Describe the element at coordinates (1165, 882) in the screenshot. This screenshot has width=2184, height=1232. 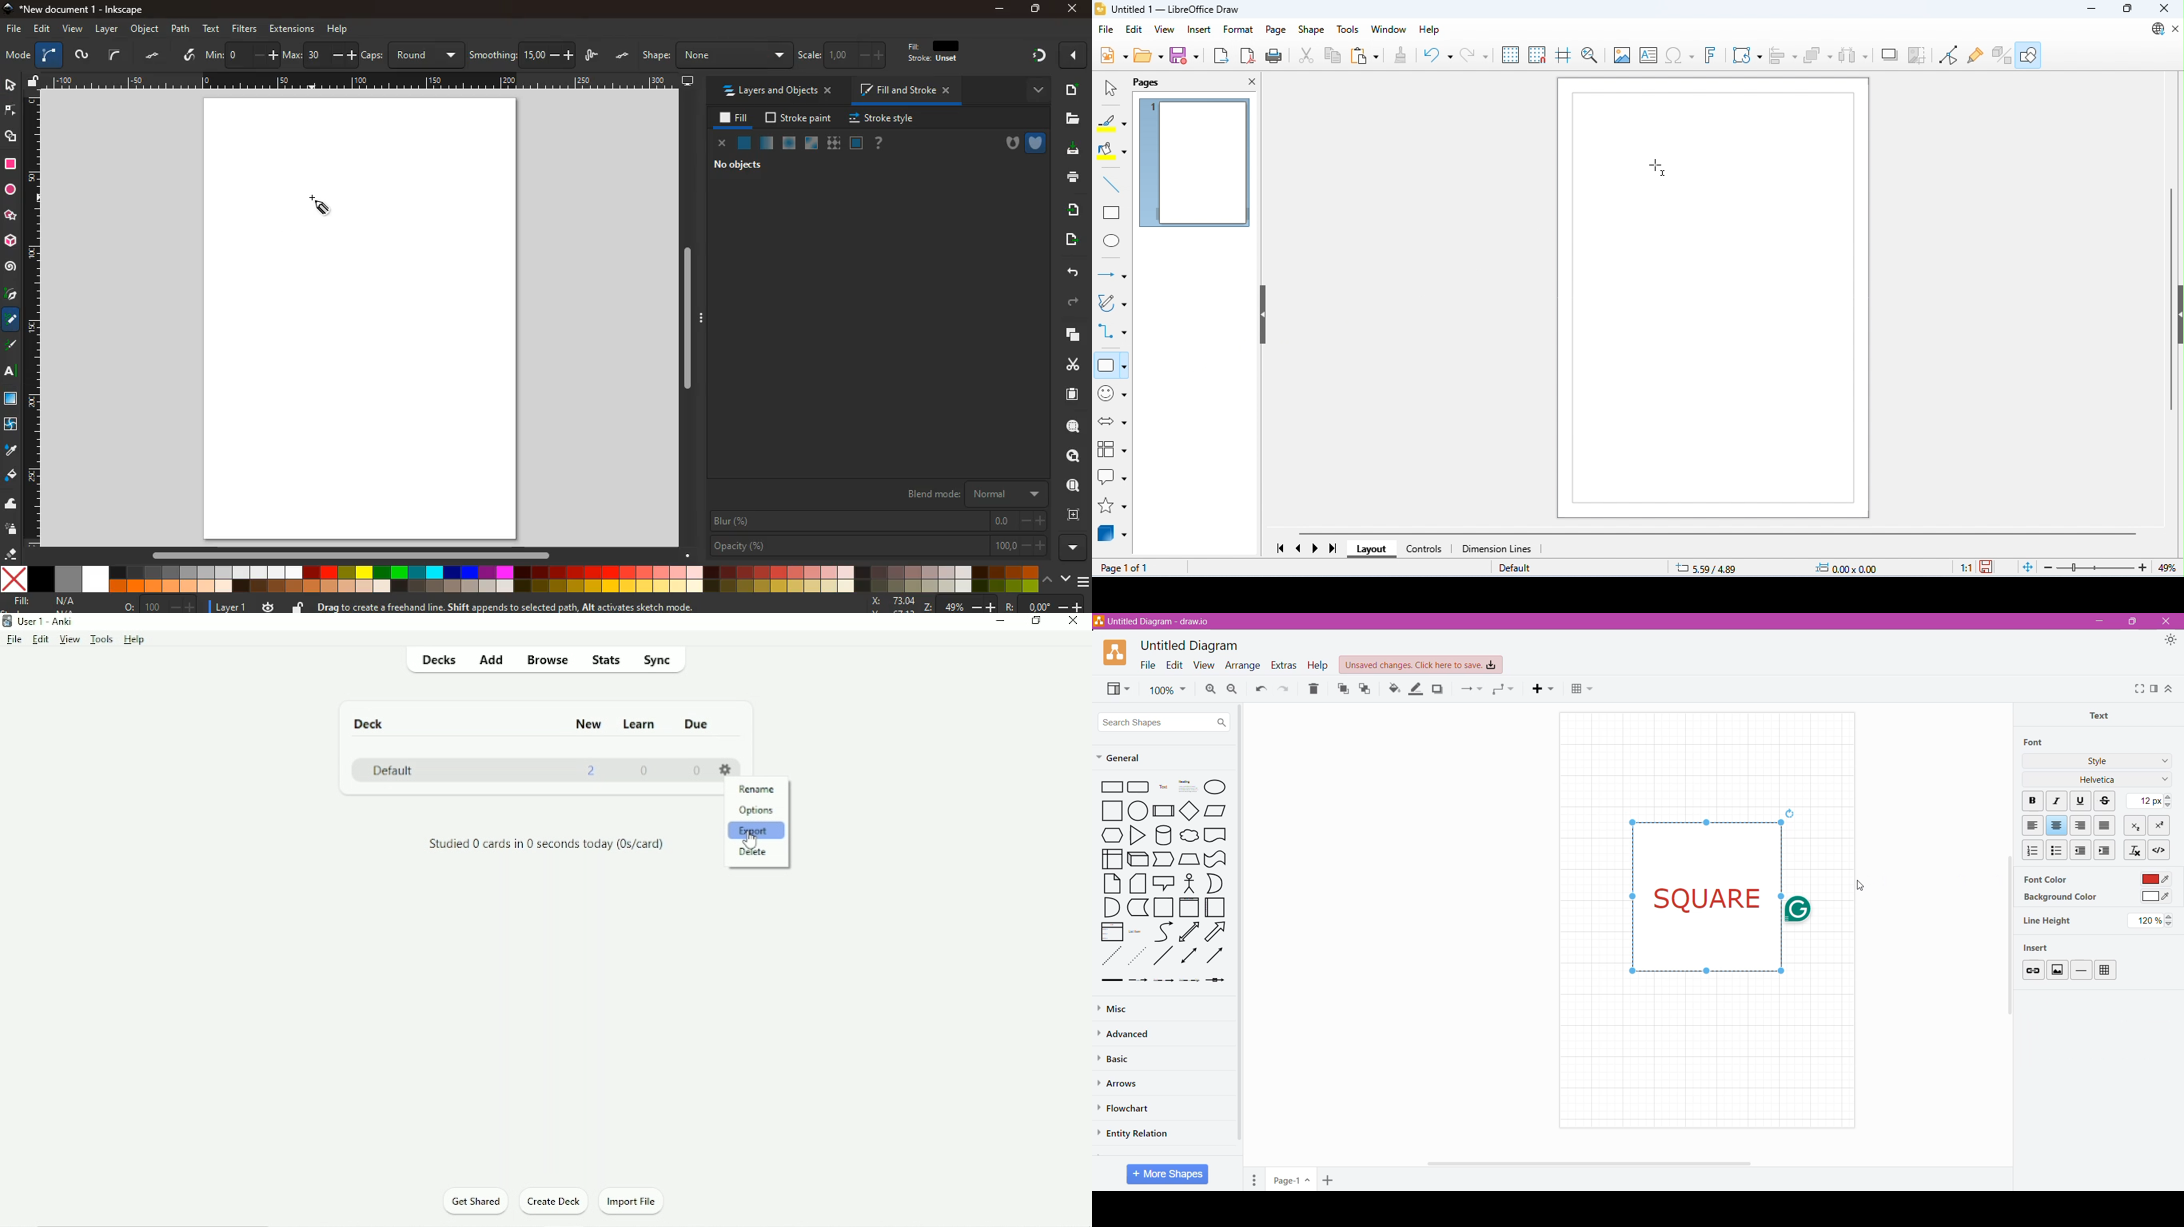
I see `Speech Bubble` at that location.